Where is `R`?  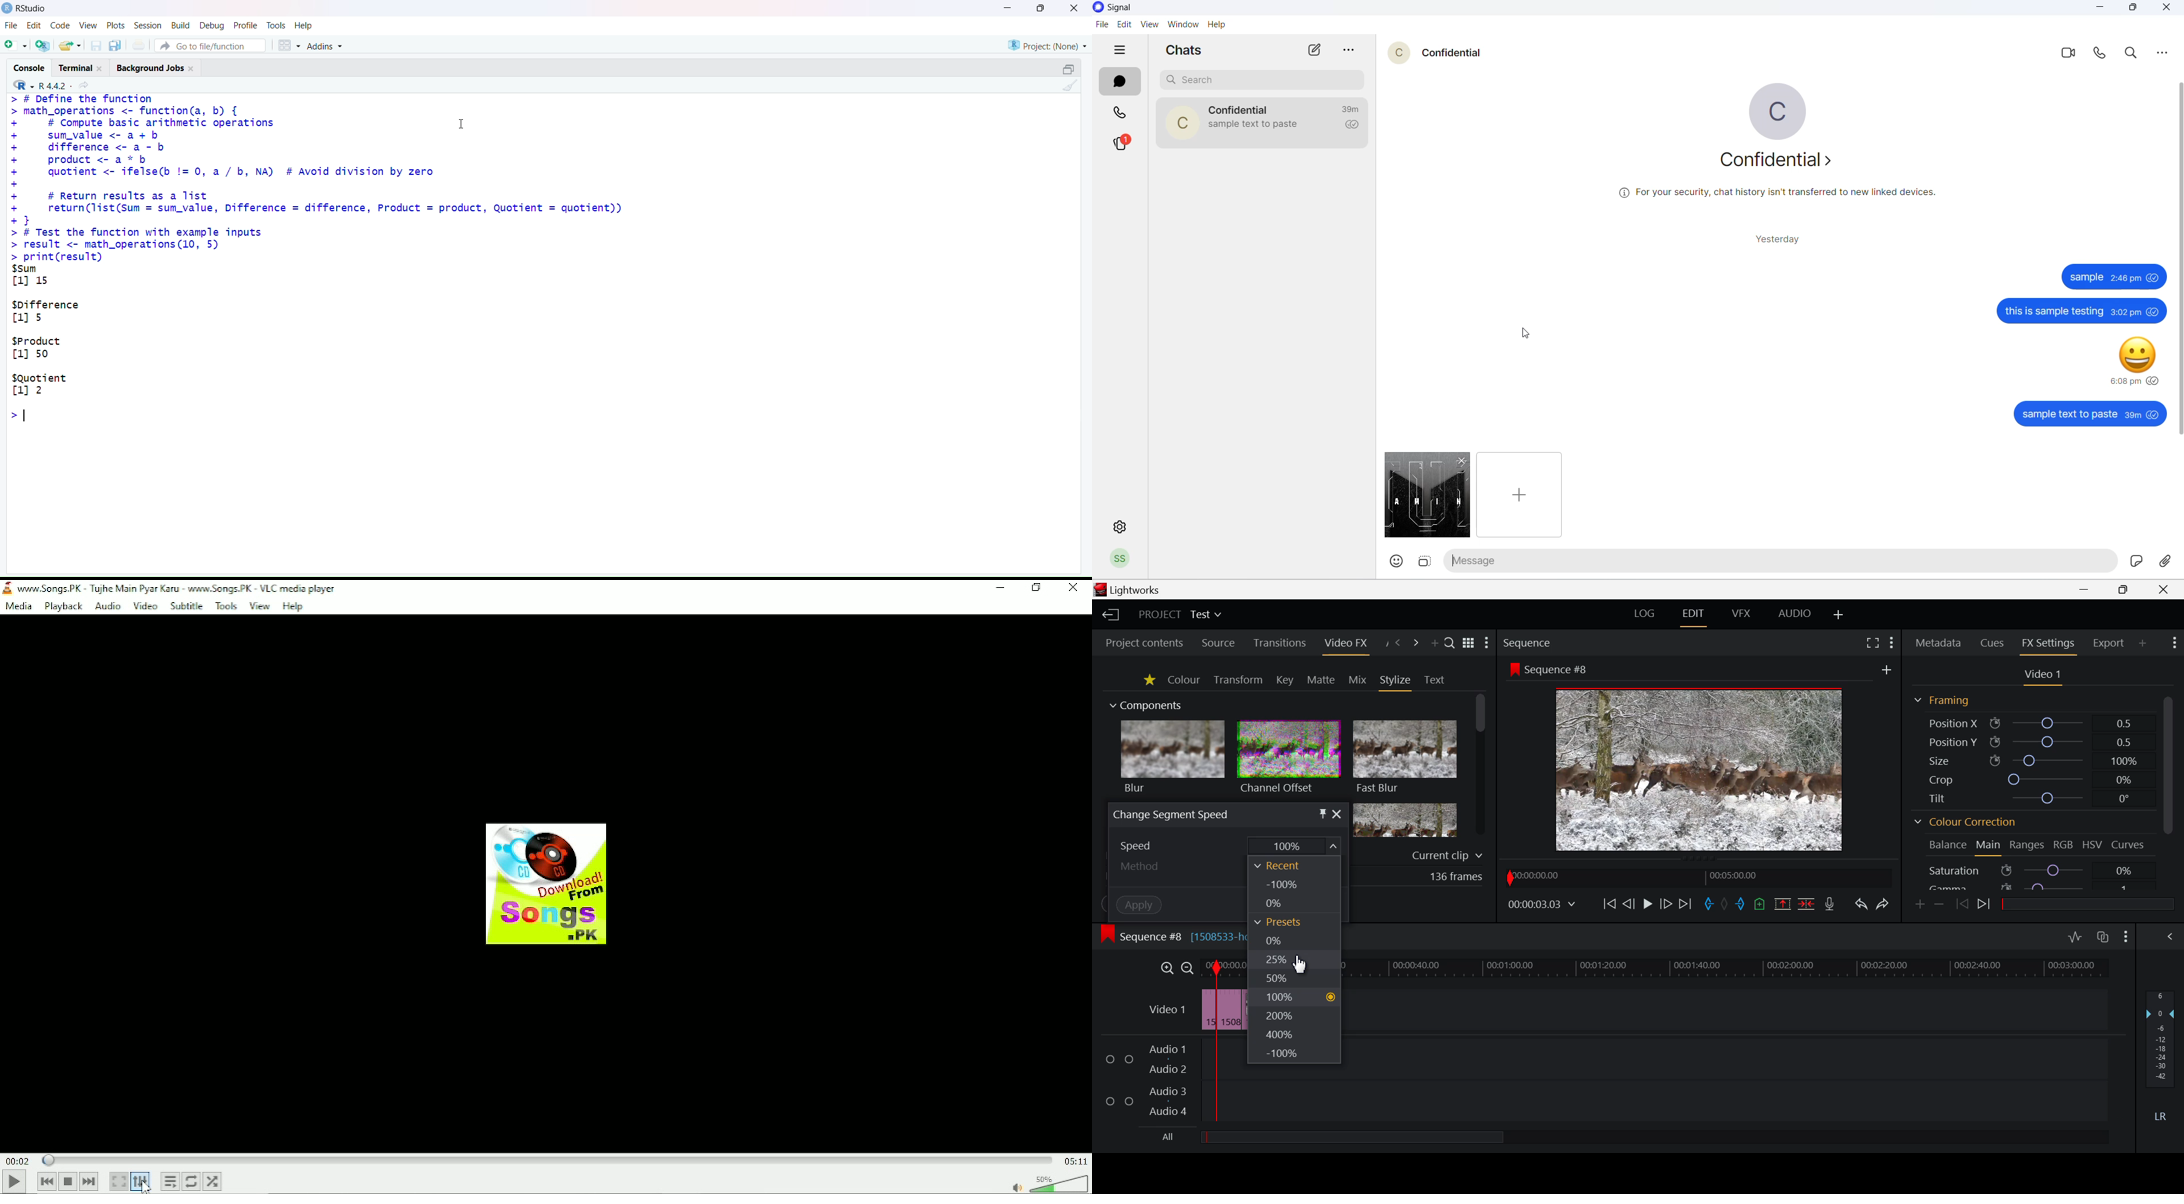
R is located at coordinates (20, 86).